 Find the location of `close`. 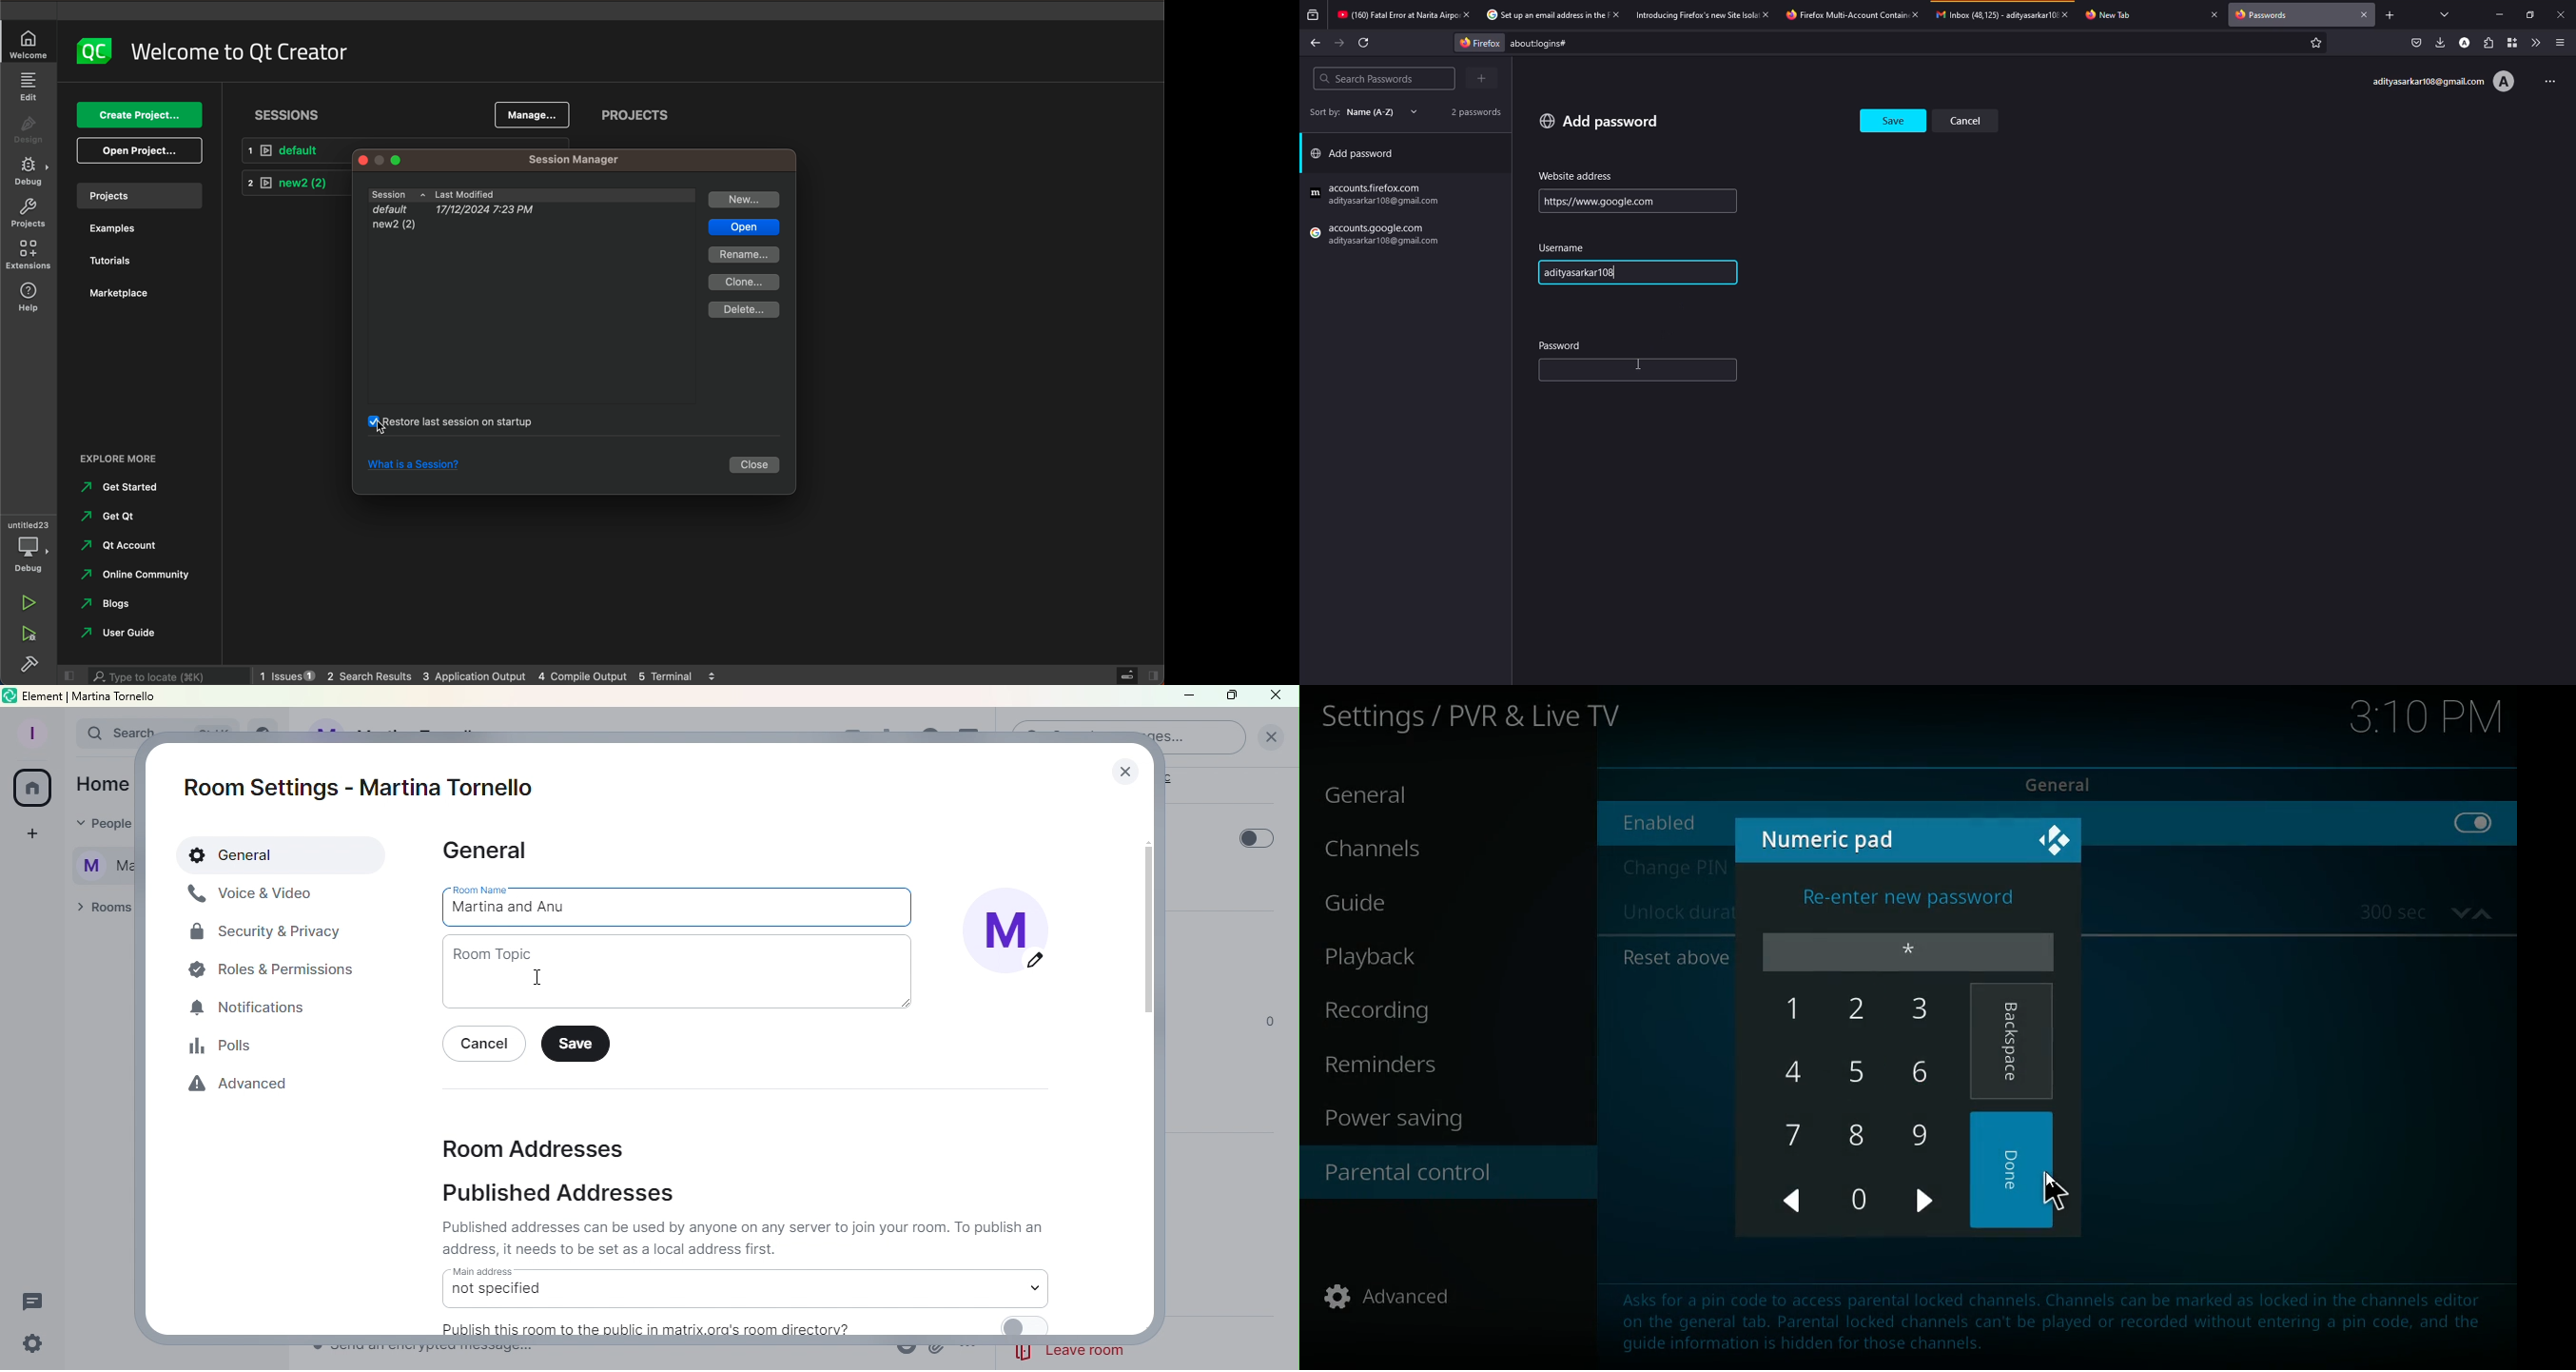

close is located at coordinates (2214, 14).